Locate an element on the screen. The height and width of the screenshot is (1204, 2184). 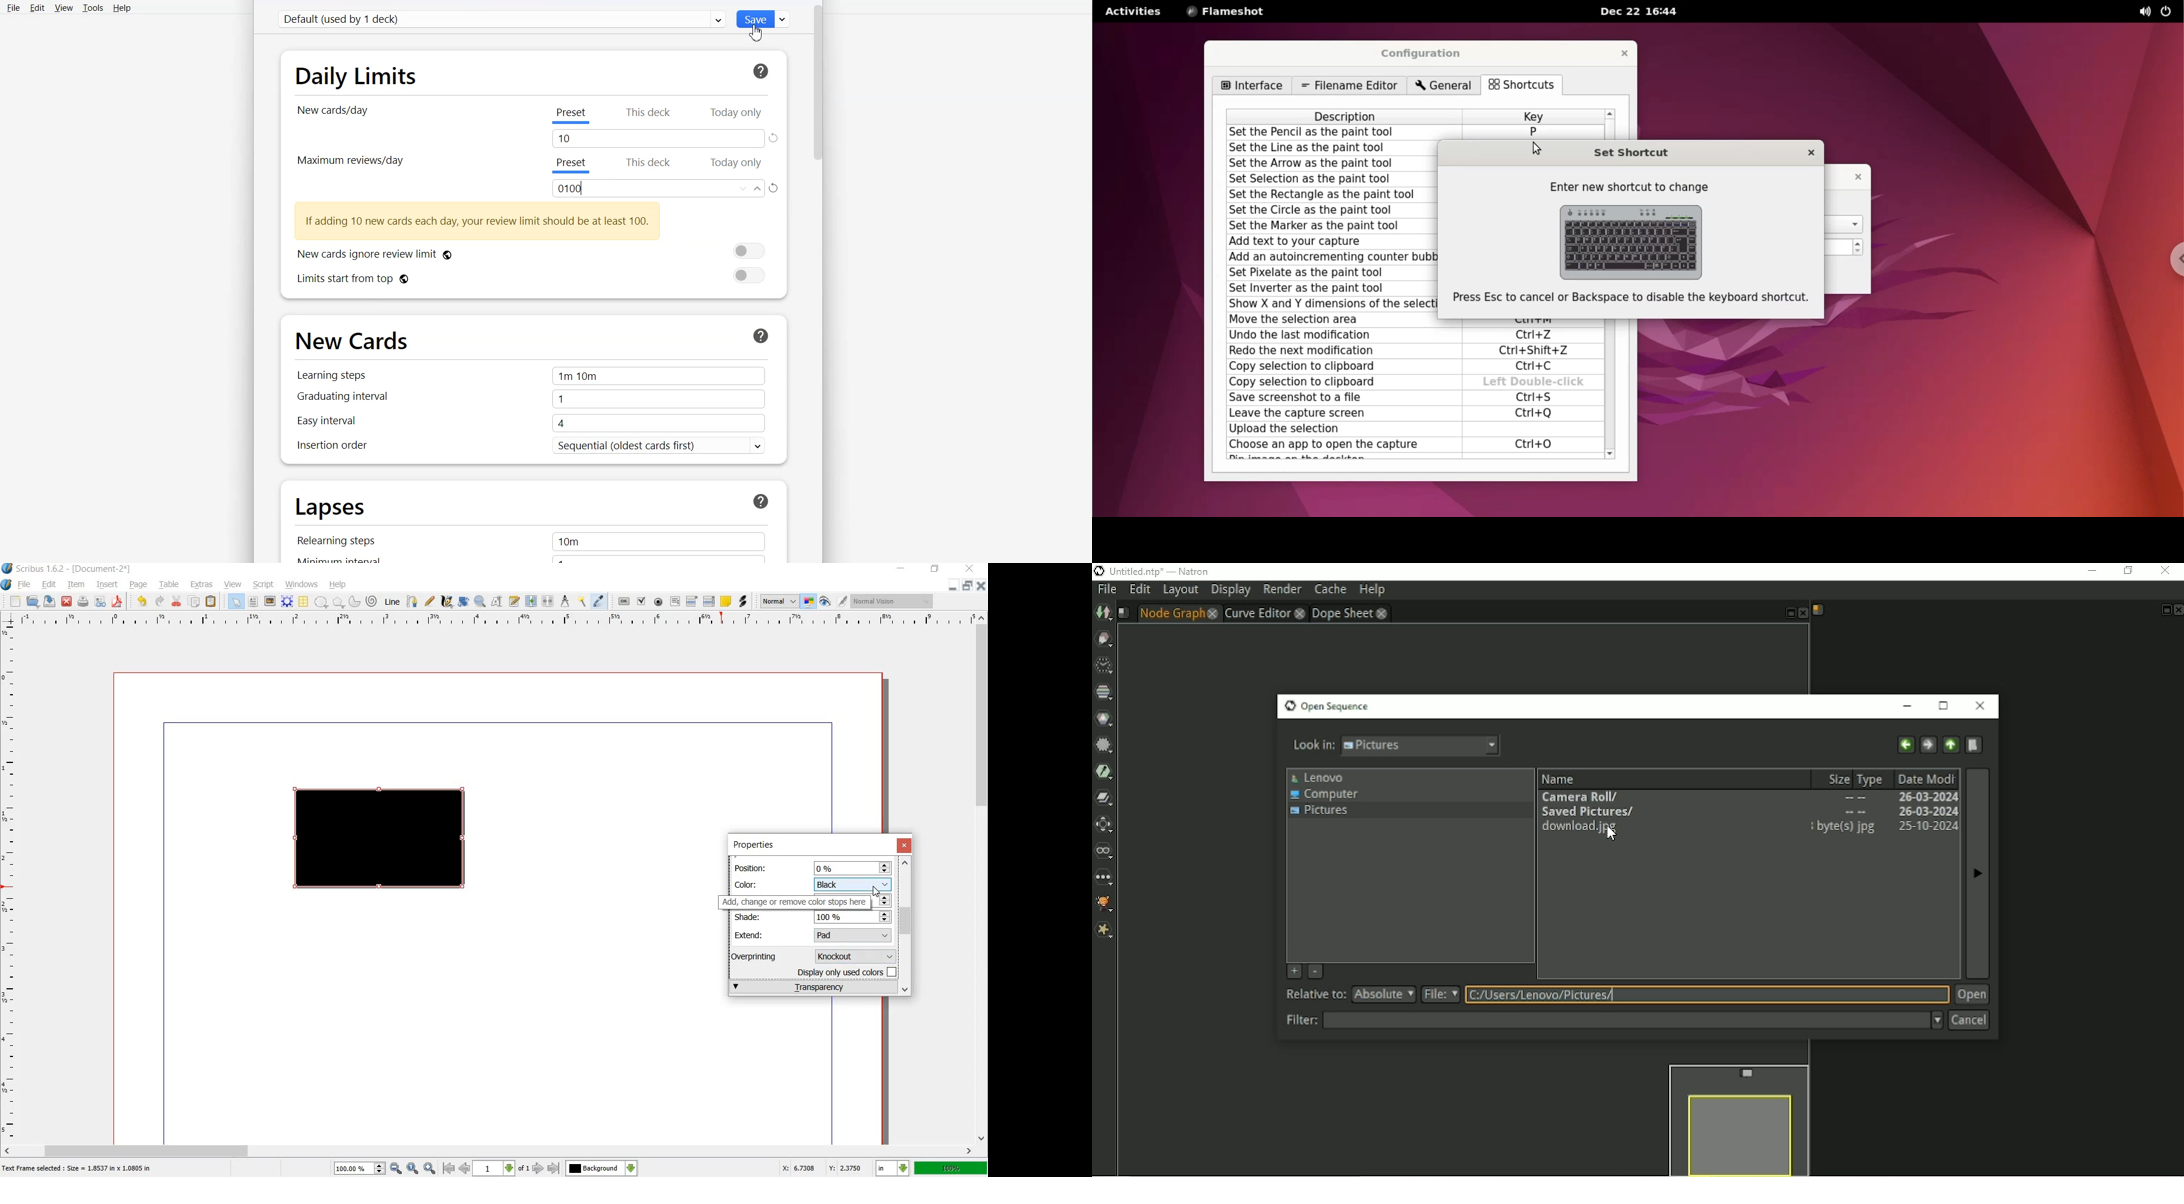
Daily Limits is located at coordinates (358, 76).